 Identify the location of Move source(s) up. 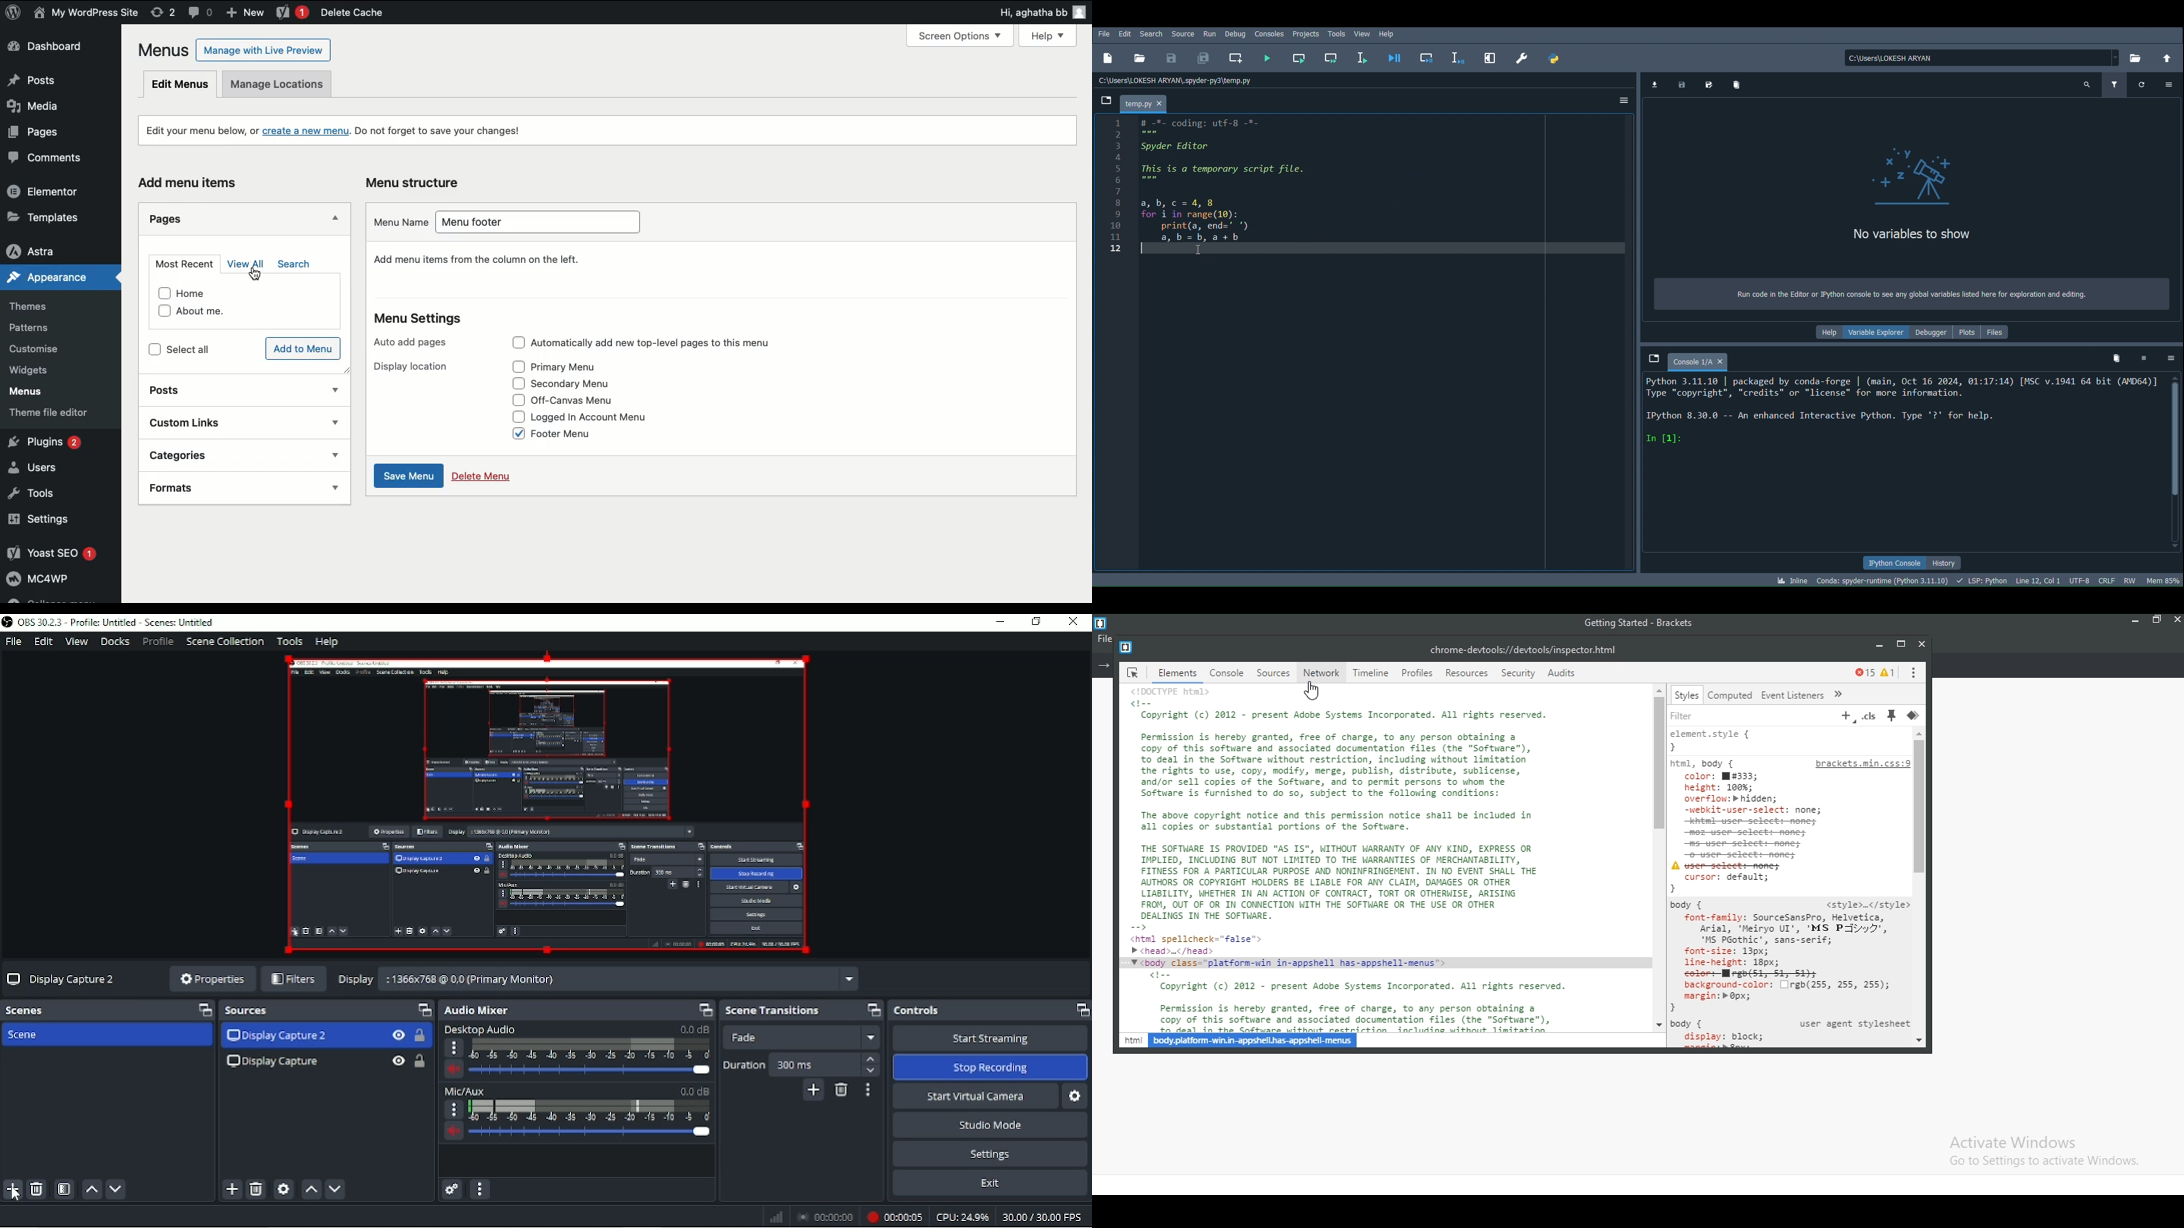
(311, 1190).